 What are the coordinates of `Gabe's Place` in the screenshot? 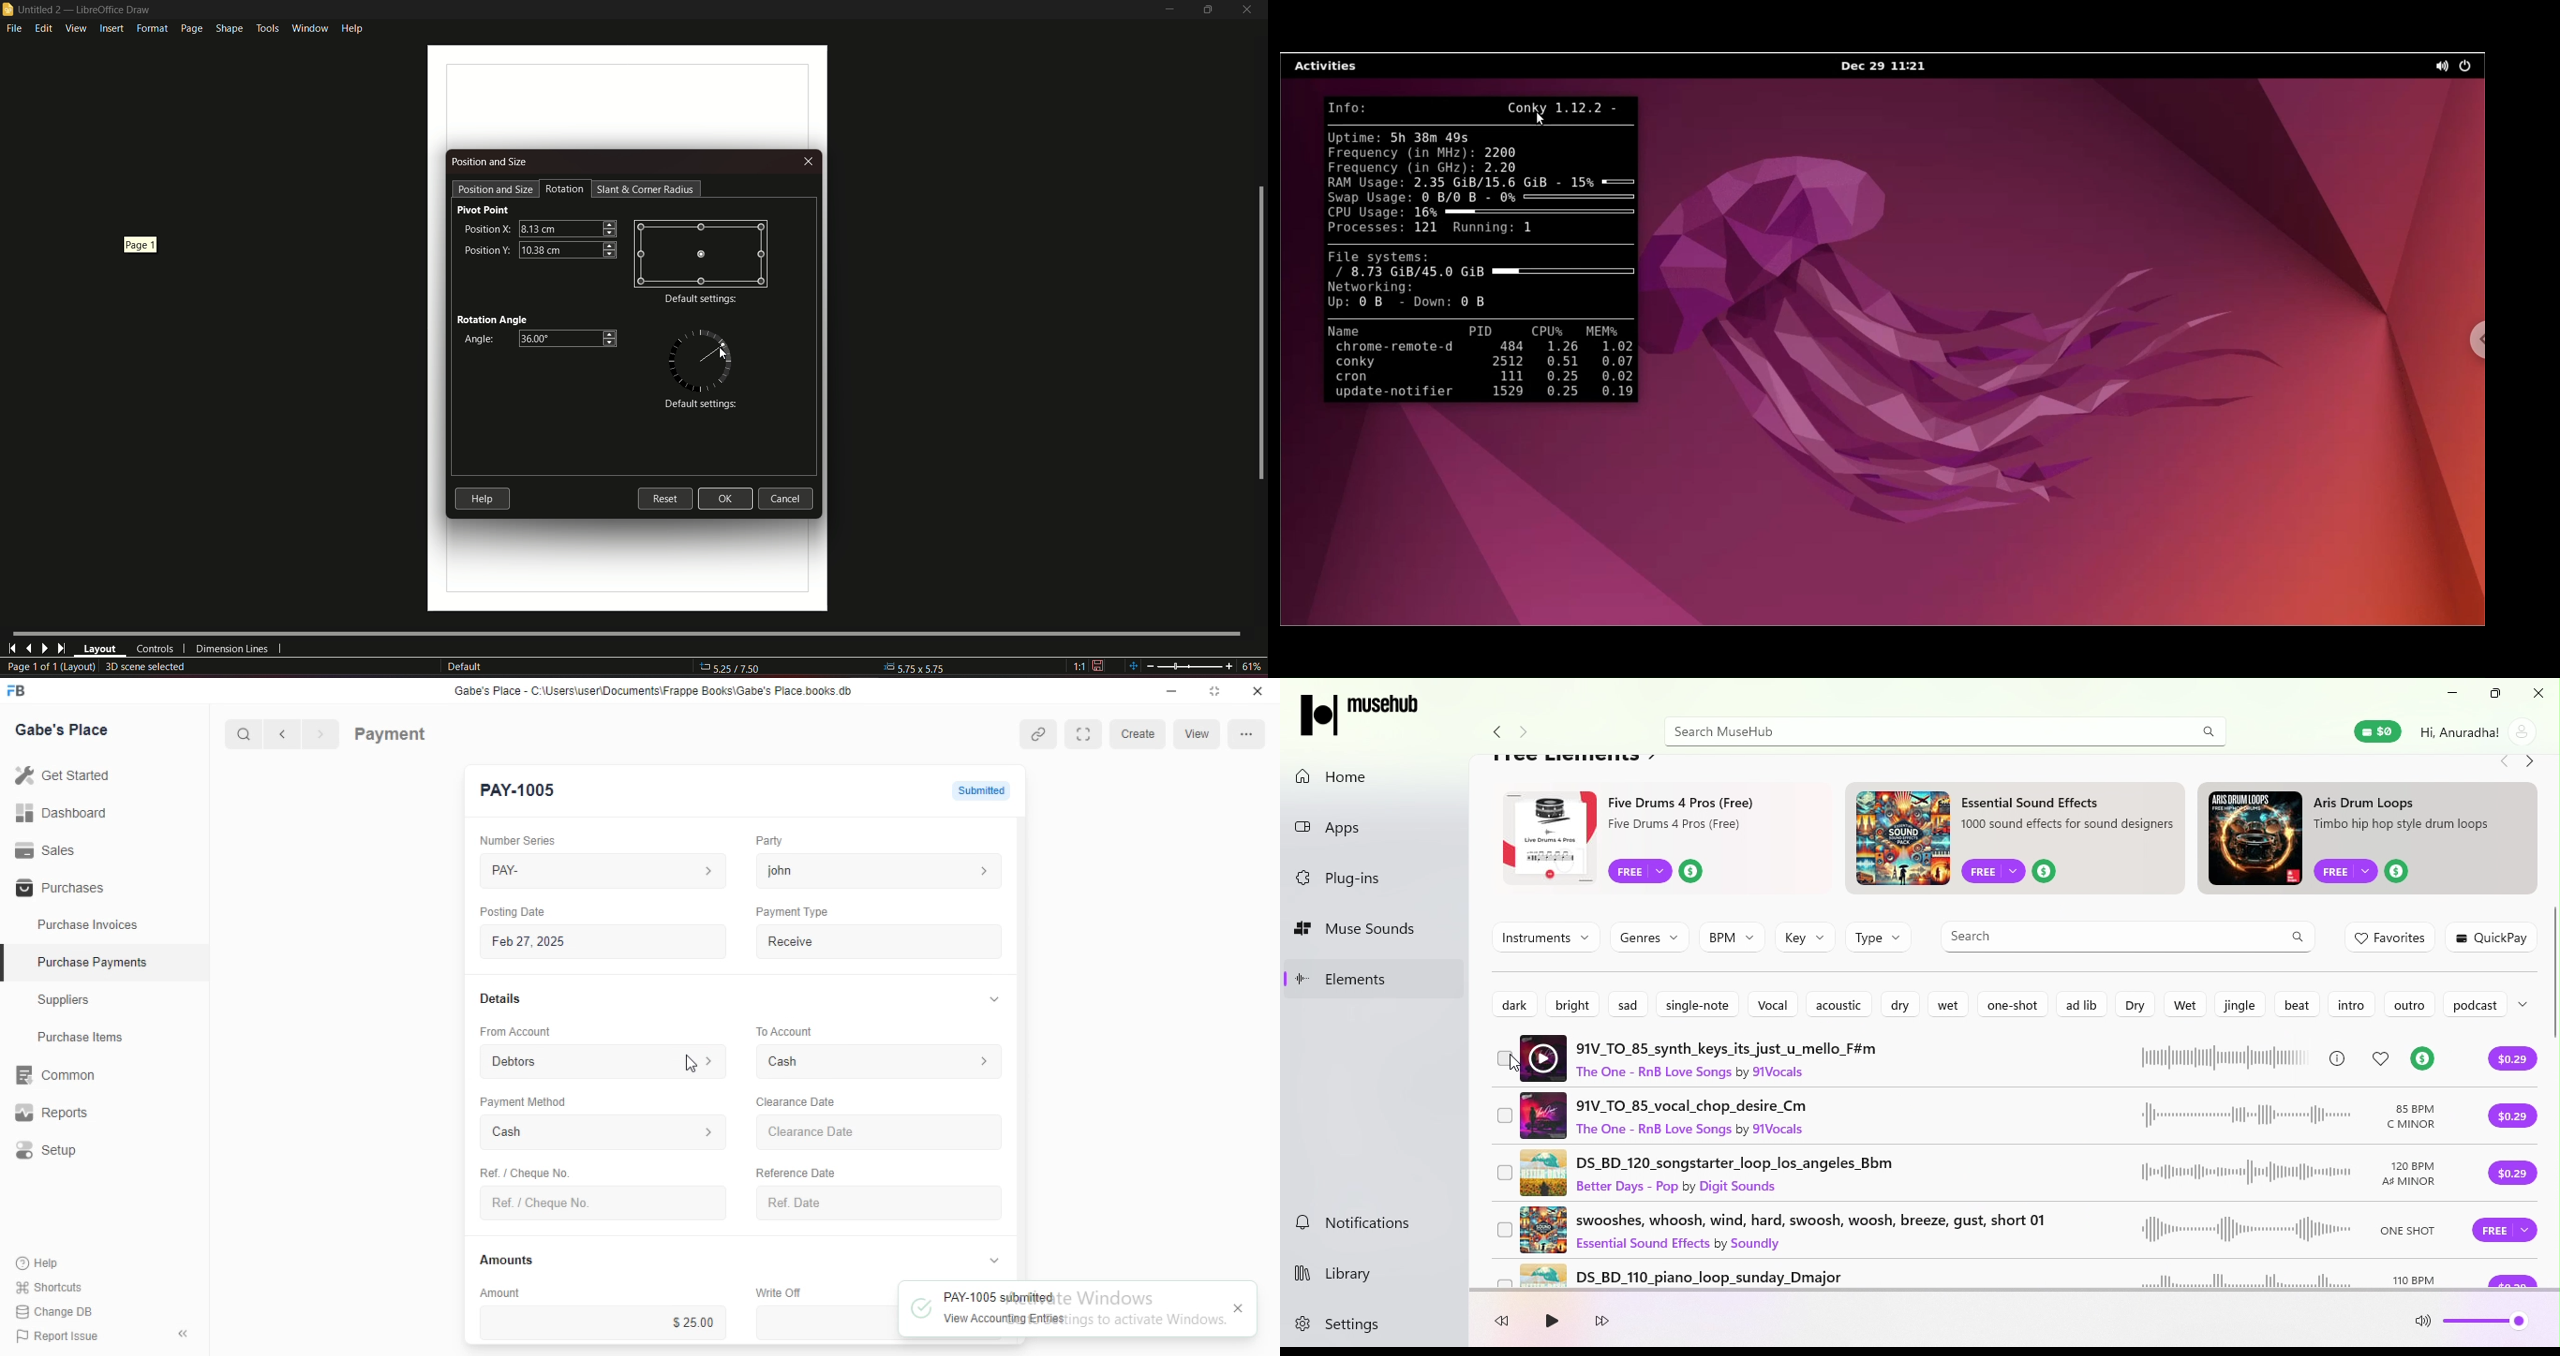 It's located at (66, 731).